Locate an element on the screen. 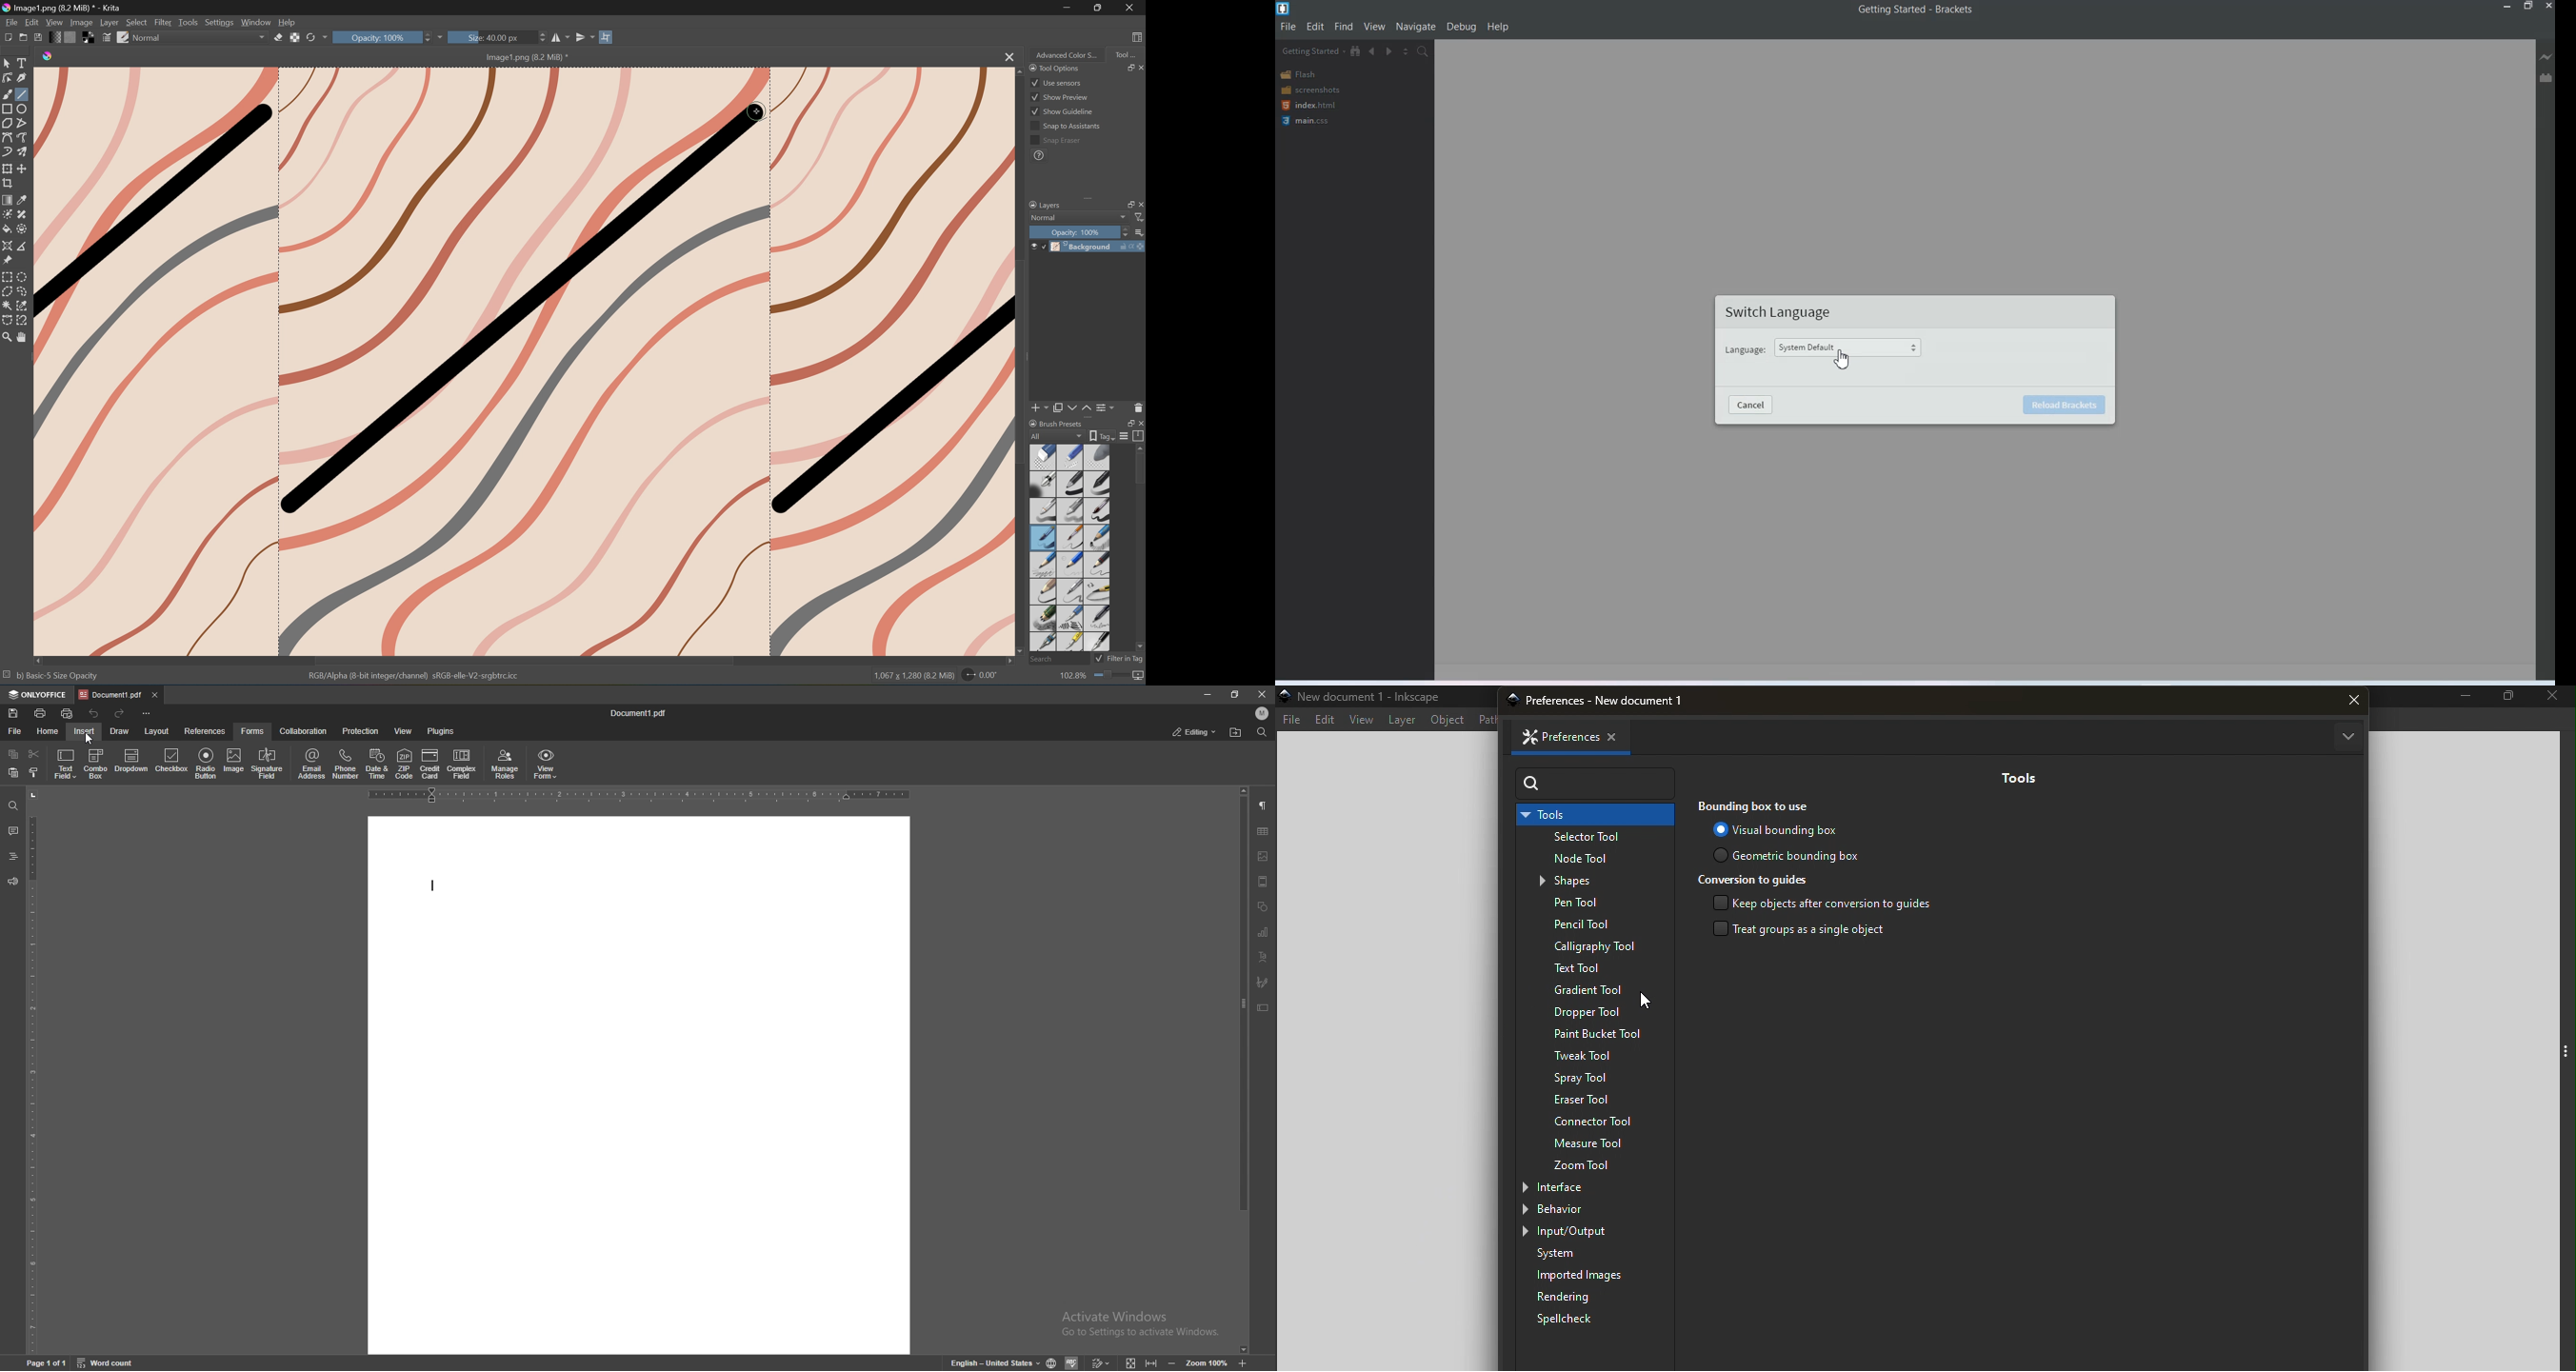 This screenshot has width=2576, height=1372. Close is located at coordinates (1007, 57).